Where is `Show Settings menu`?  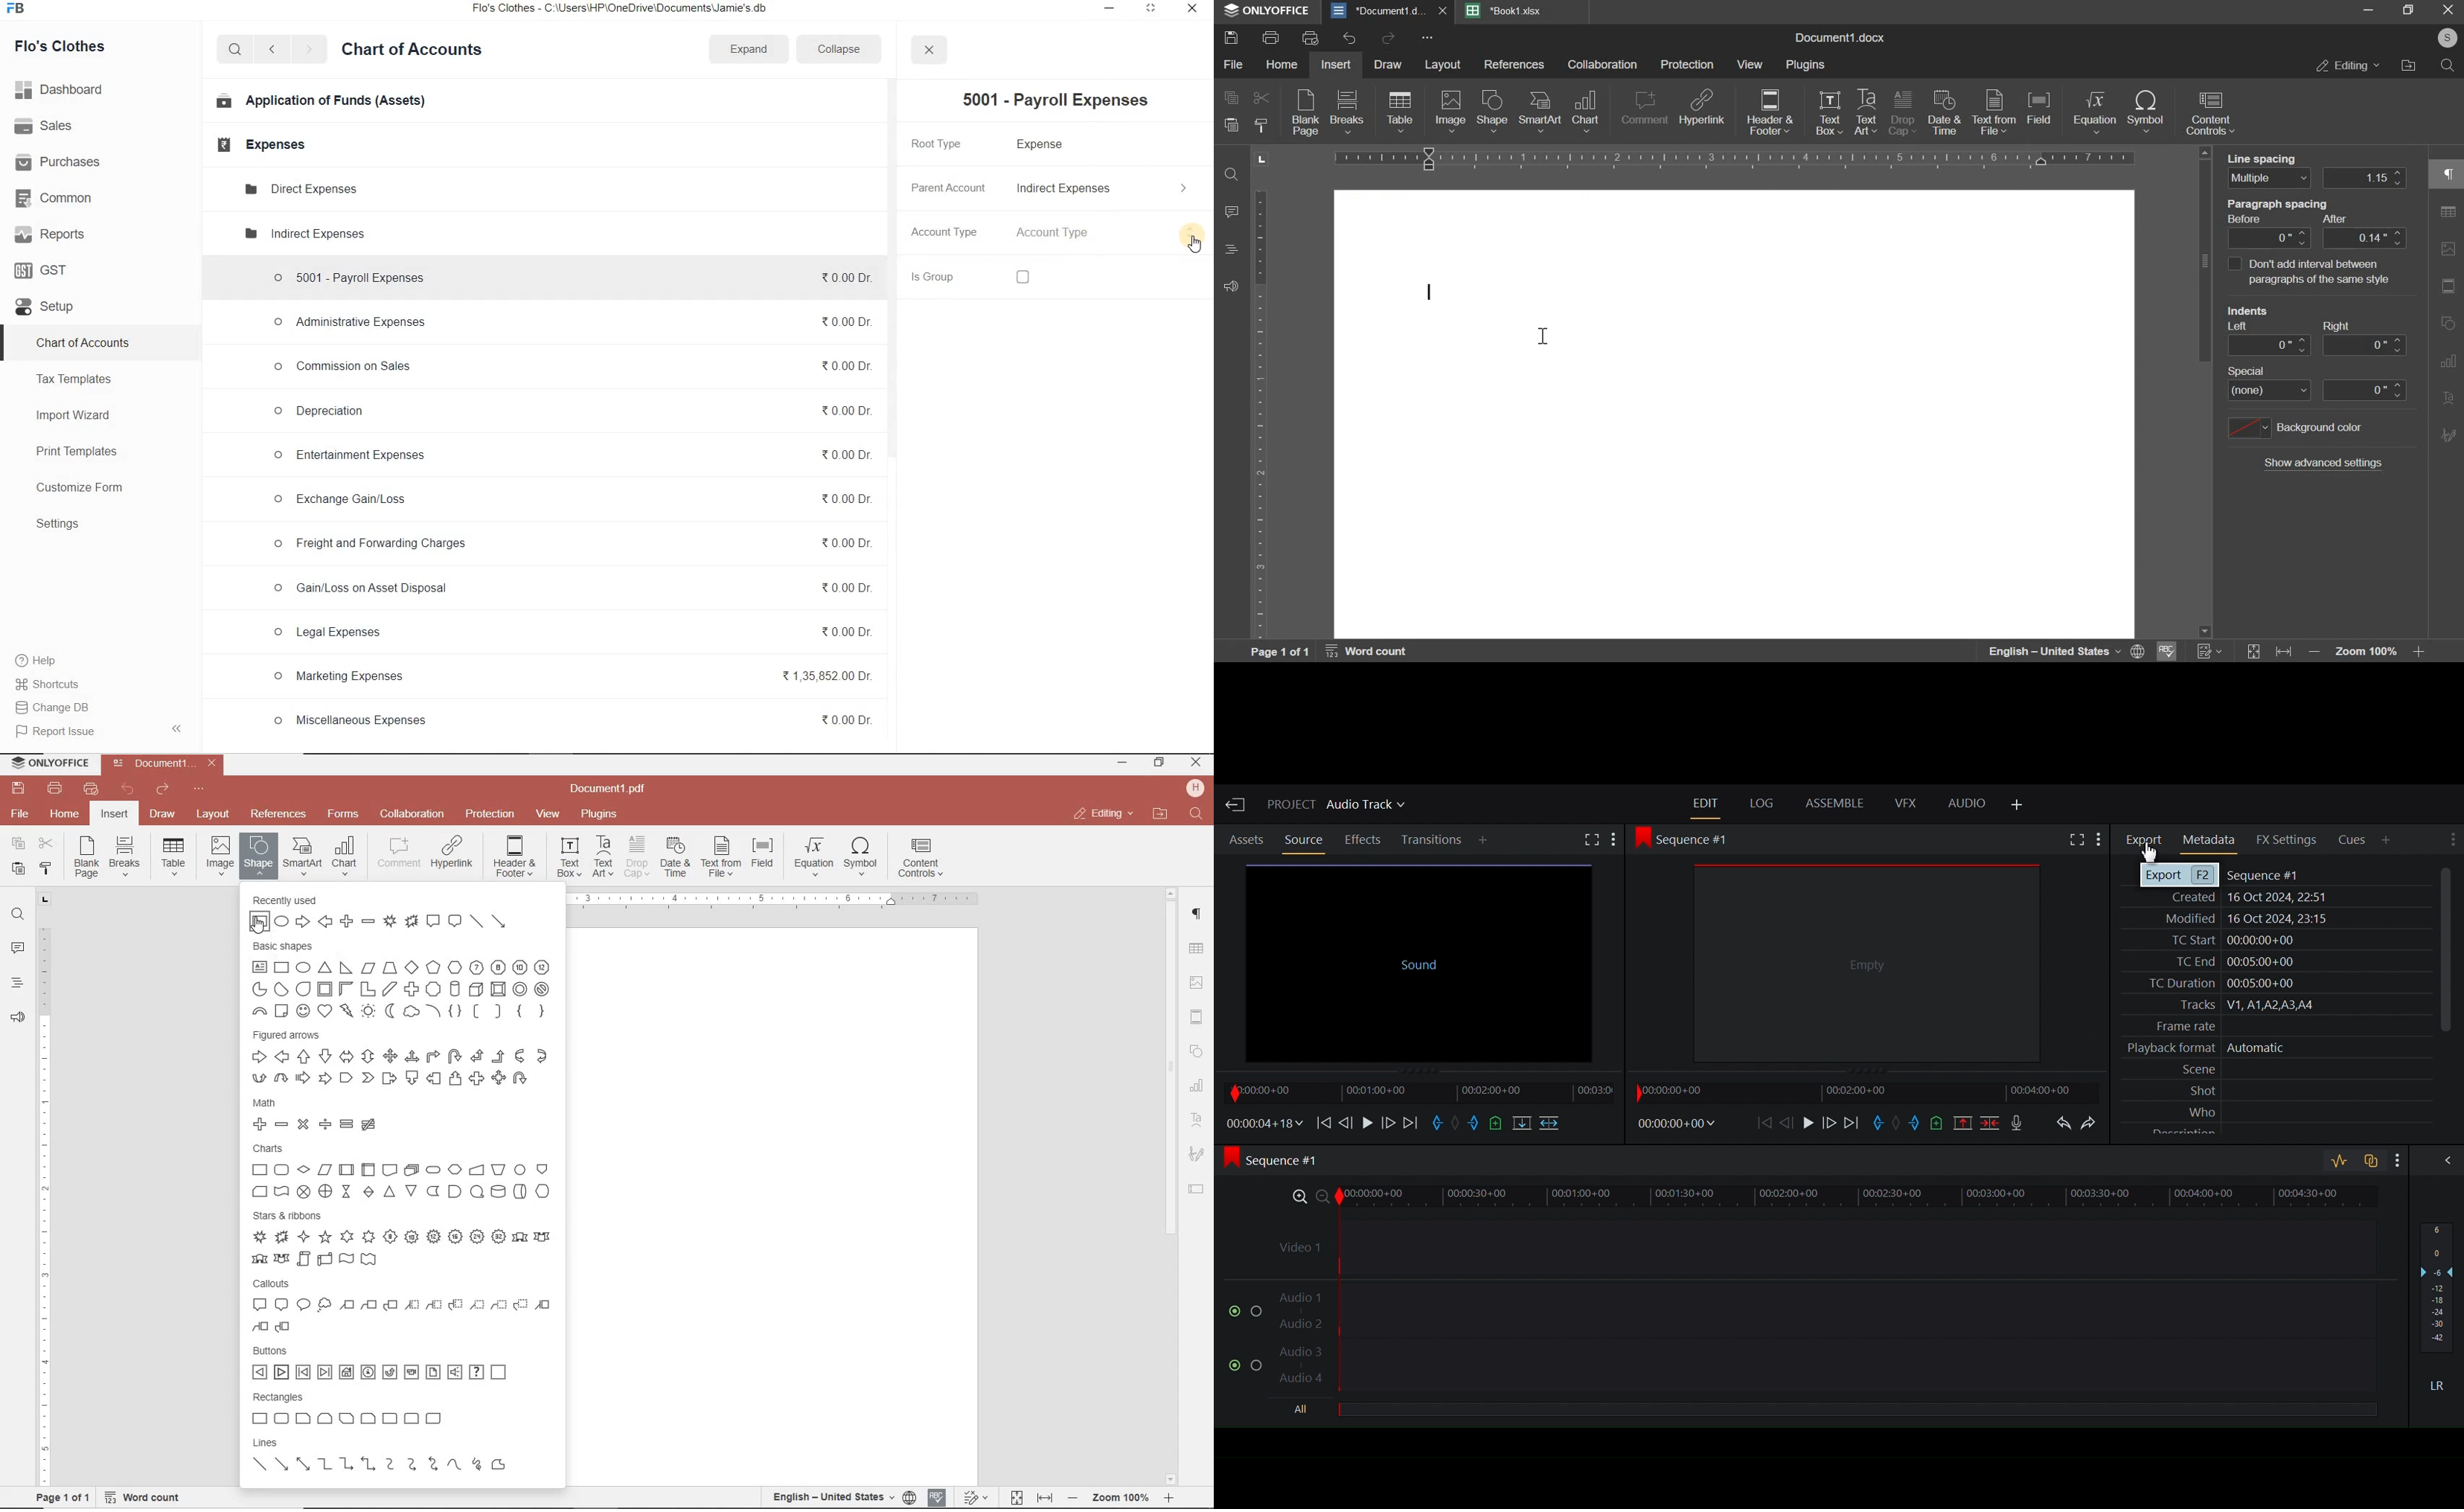 Show Settings menu is located at coordinates (2099, 841).